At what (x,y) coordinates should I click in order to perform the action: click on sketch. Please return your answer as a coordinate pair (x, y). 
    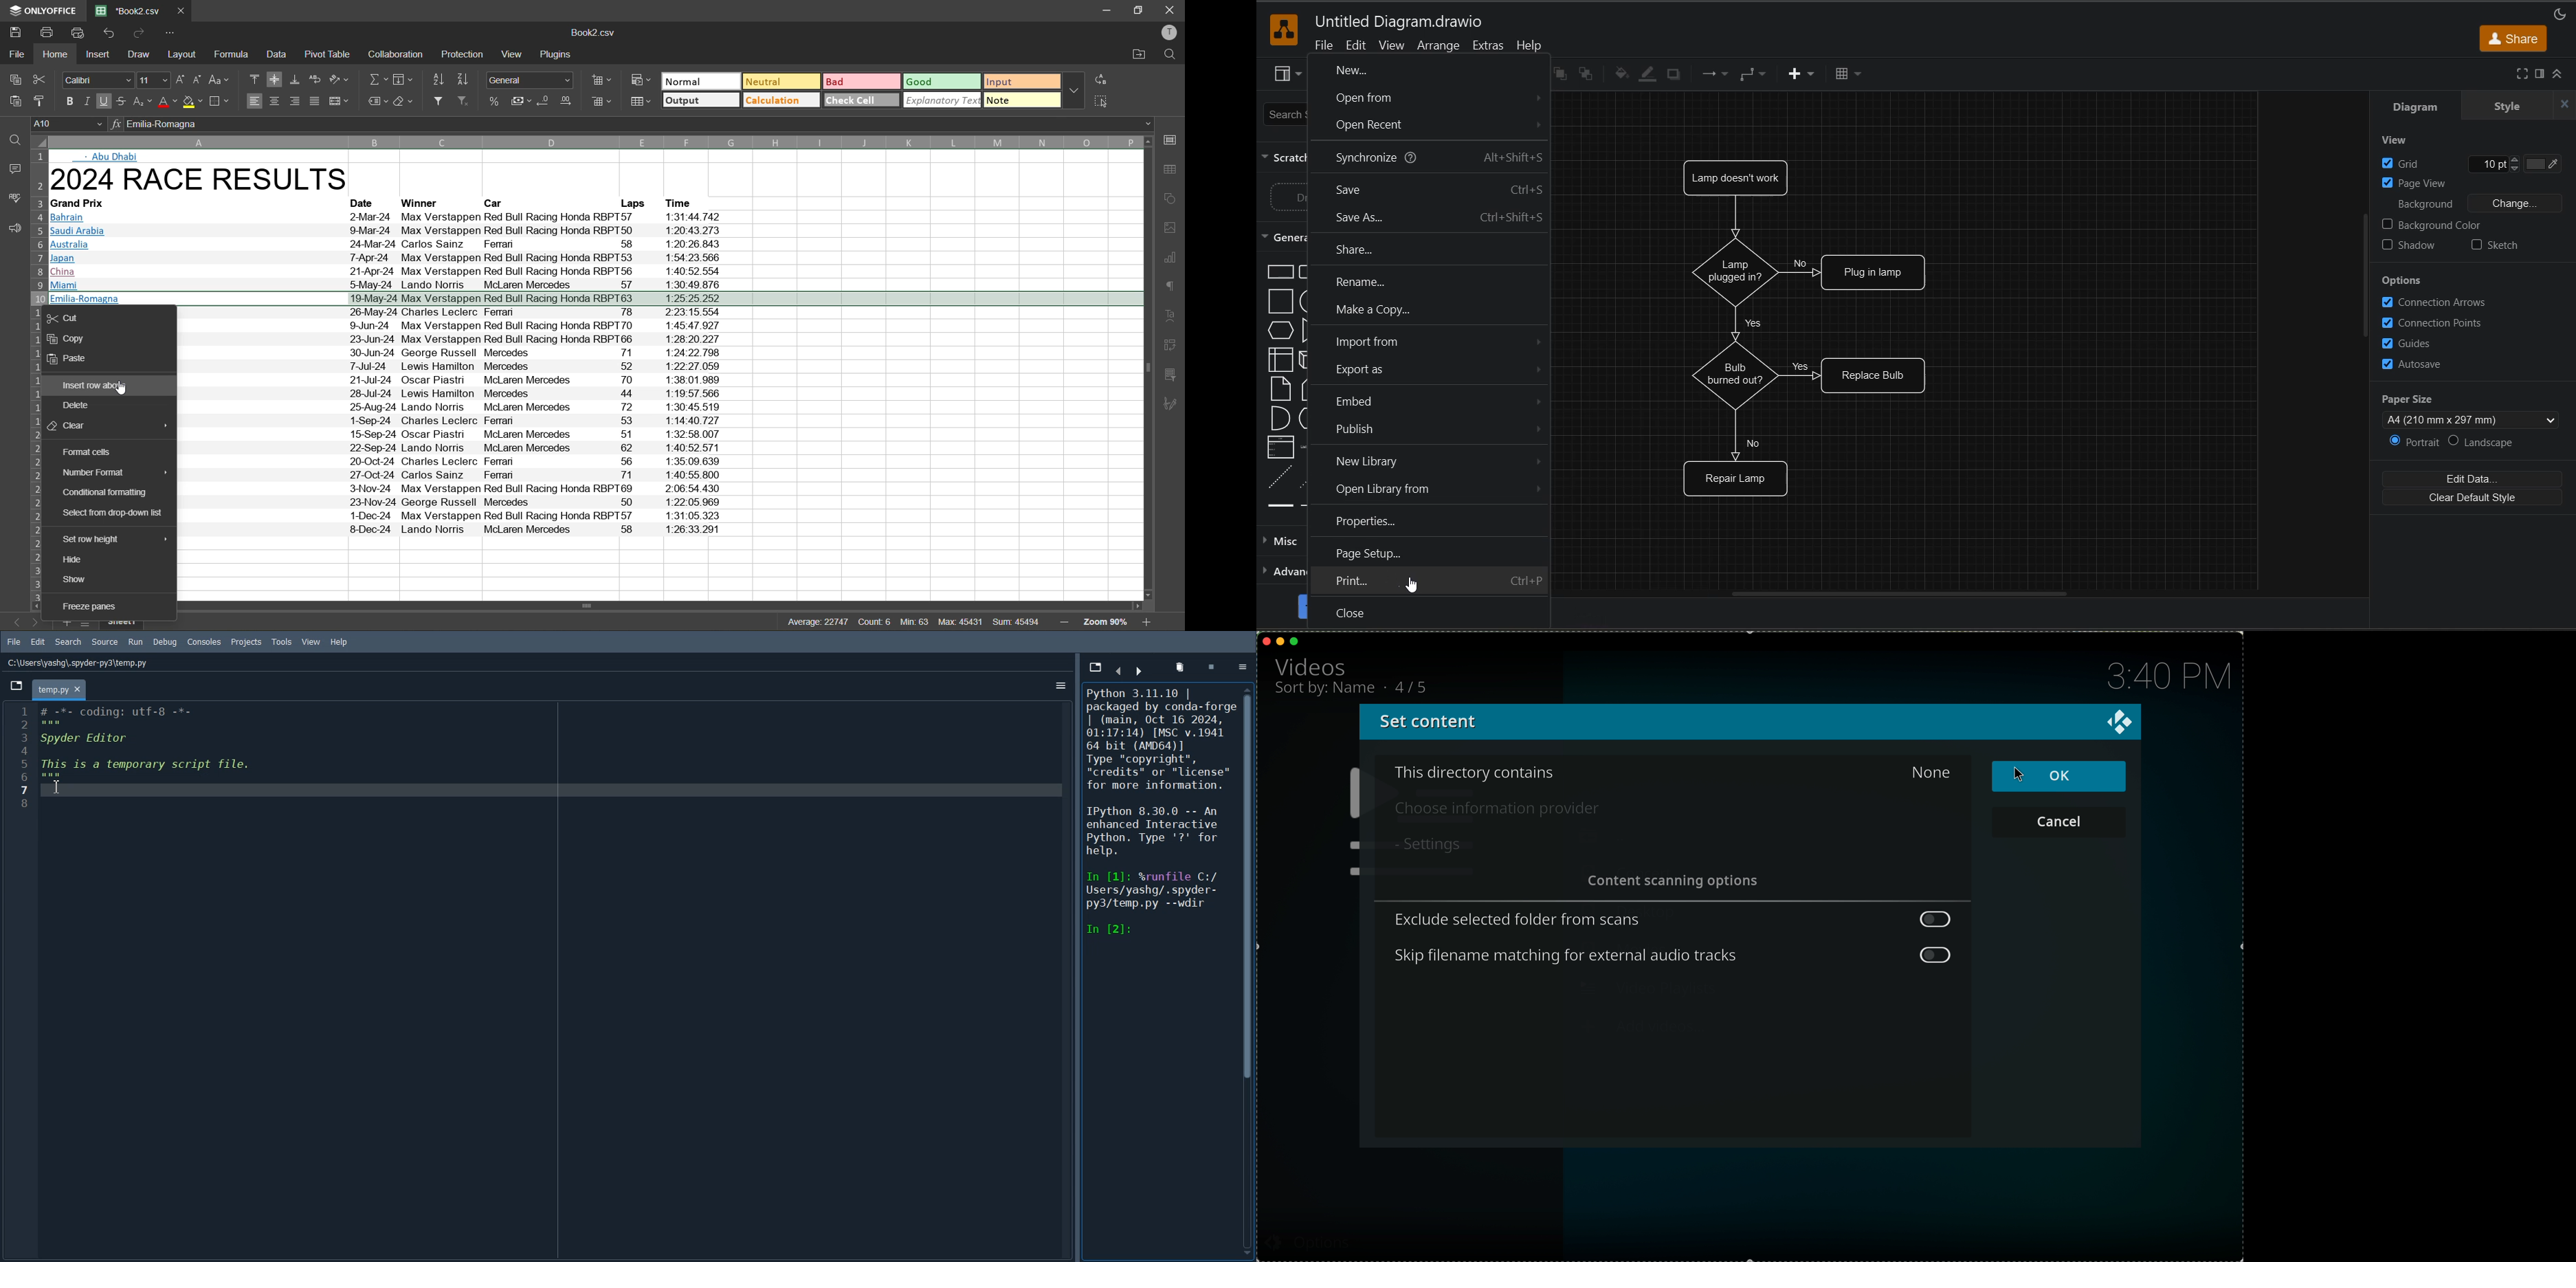
    Looking at the image, I should click on (2496, 244).